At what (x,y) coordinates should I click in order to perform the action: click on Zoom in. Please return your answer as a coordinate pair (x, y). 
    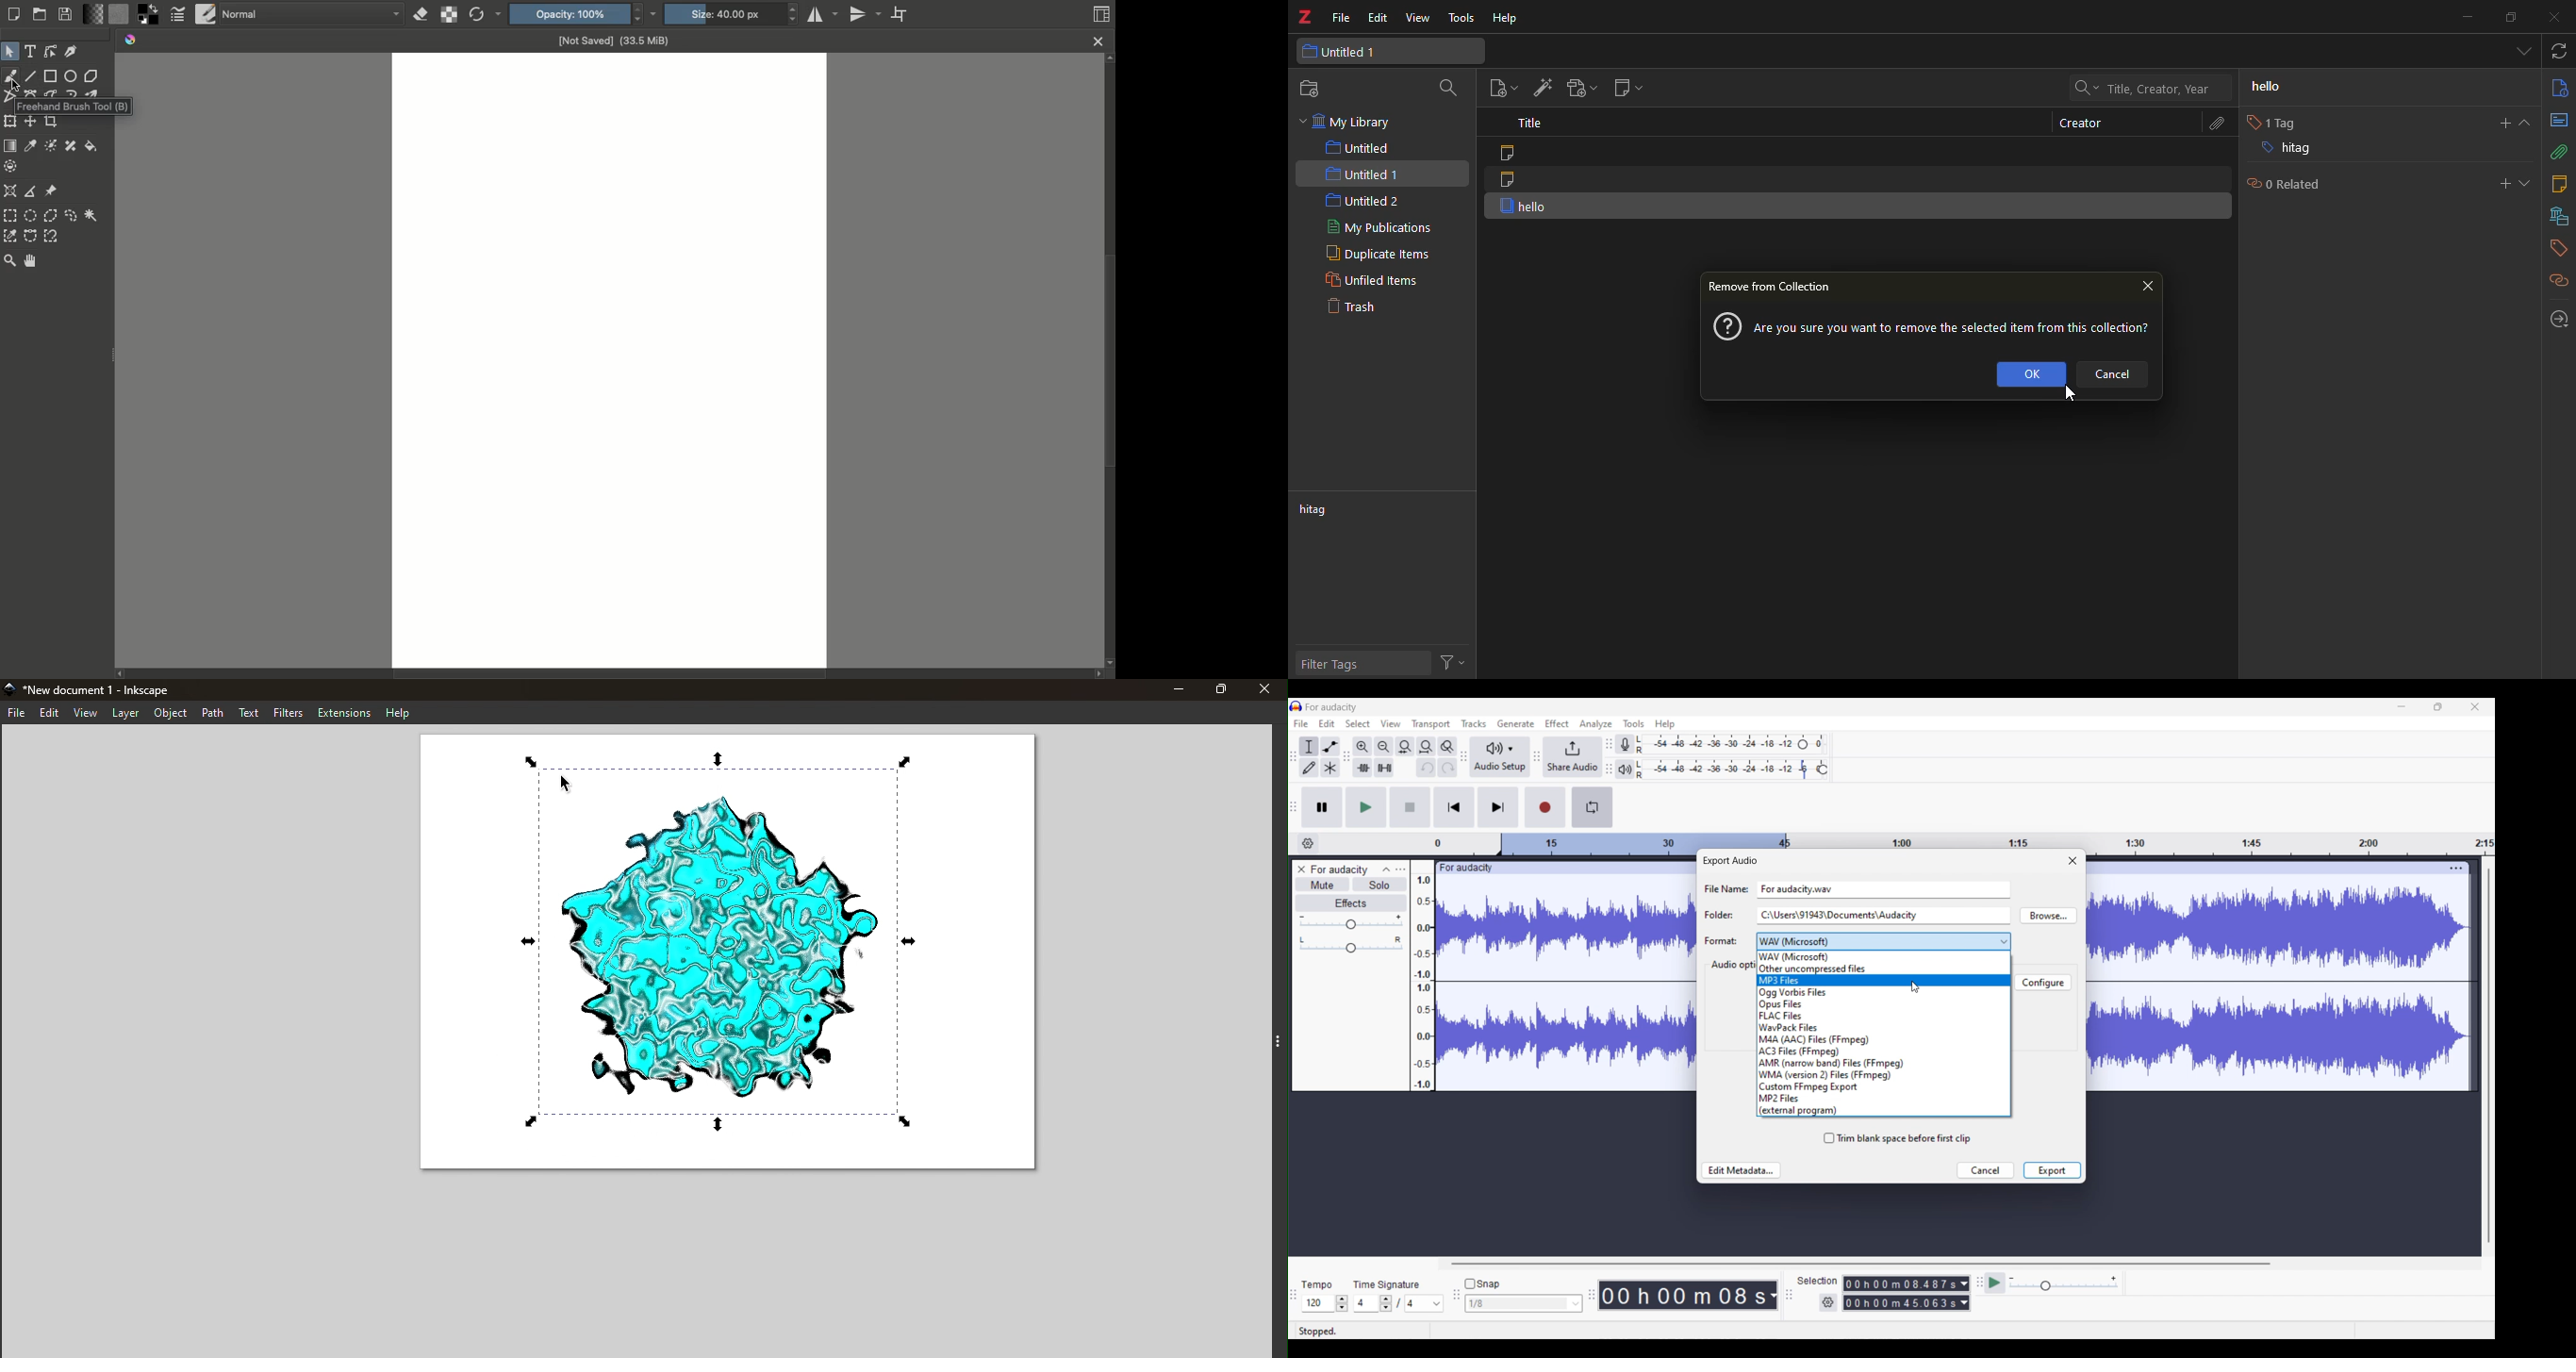
    Looking at the image, I should click on (1362, 747).